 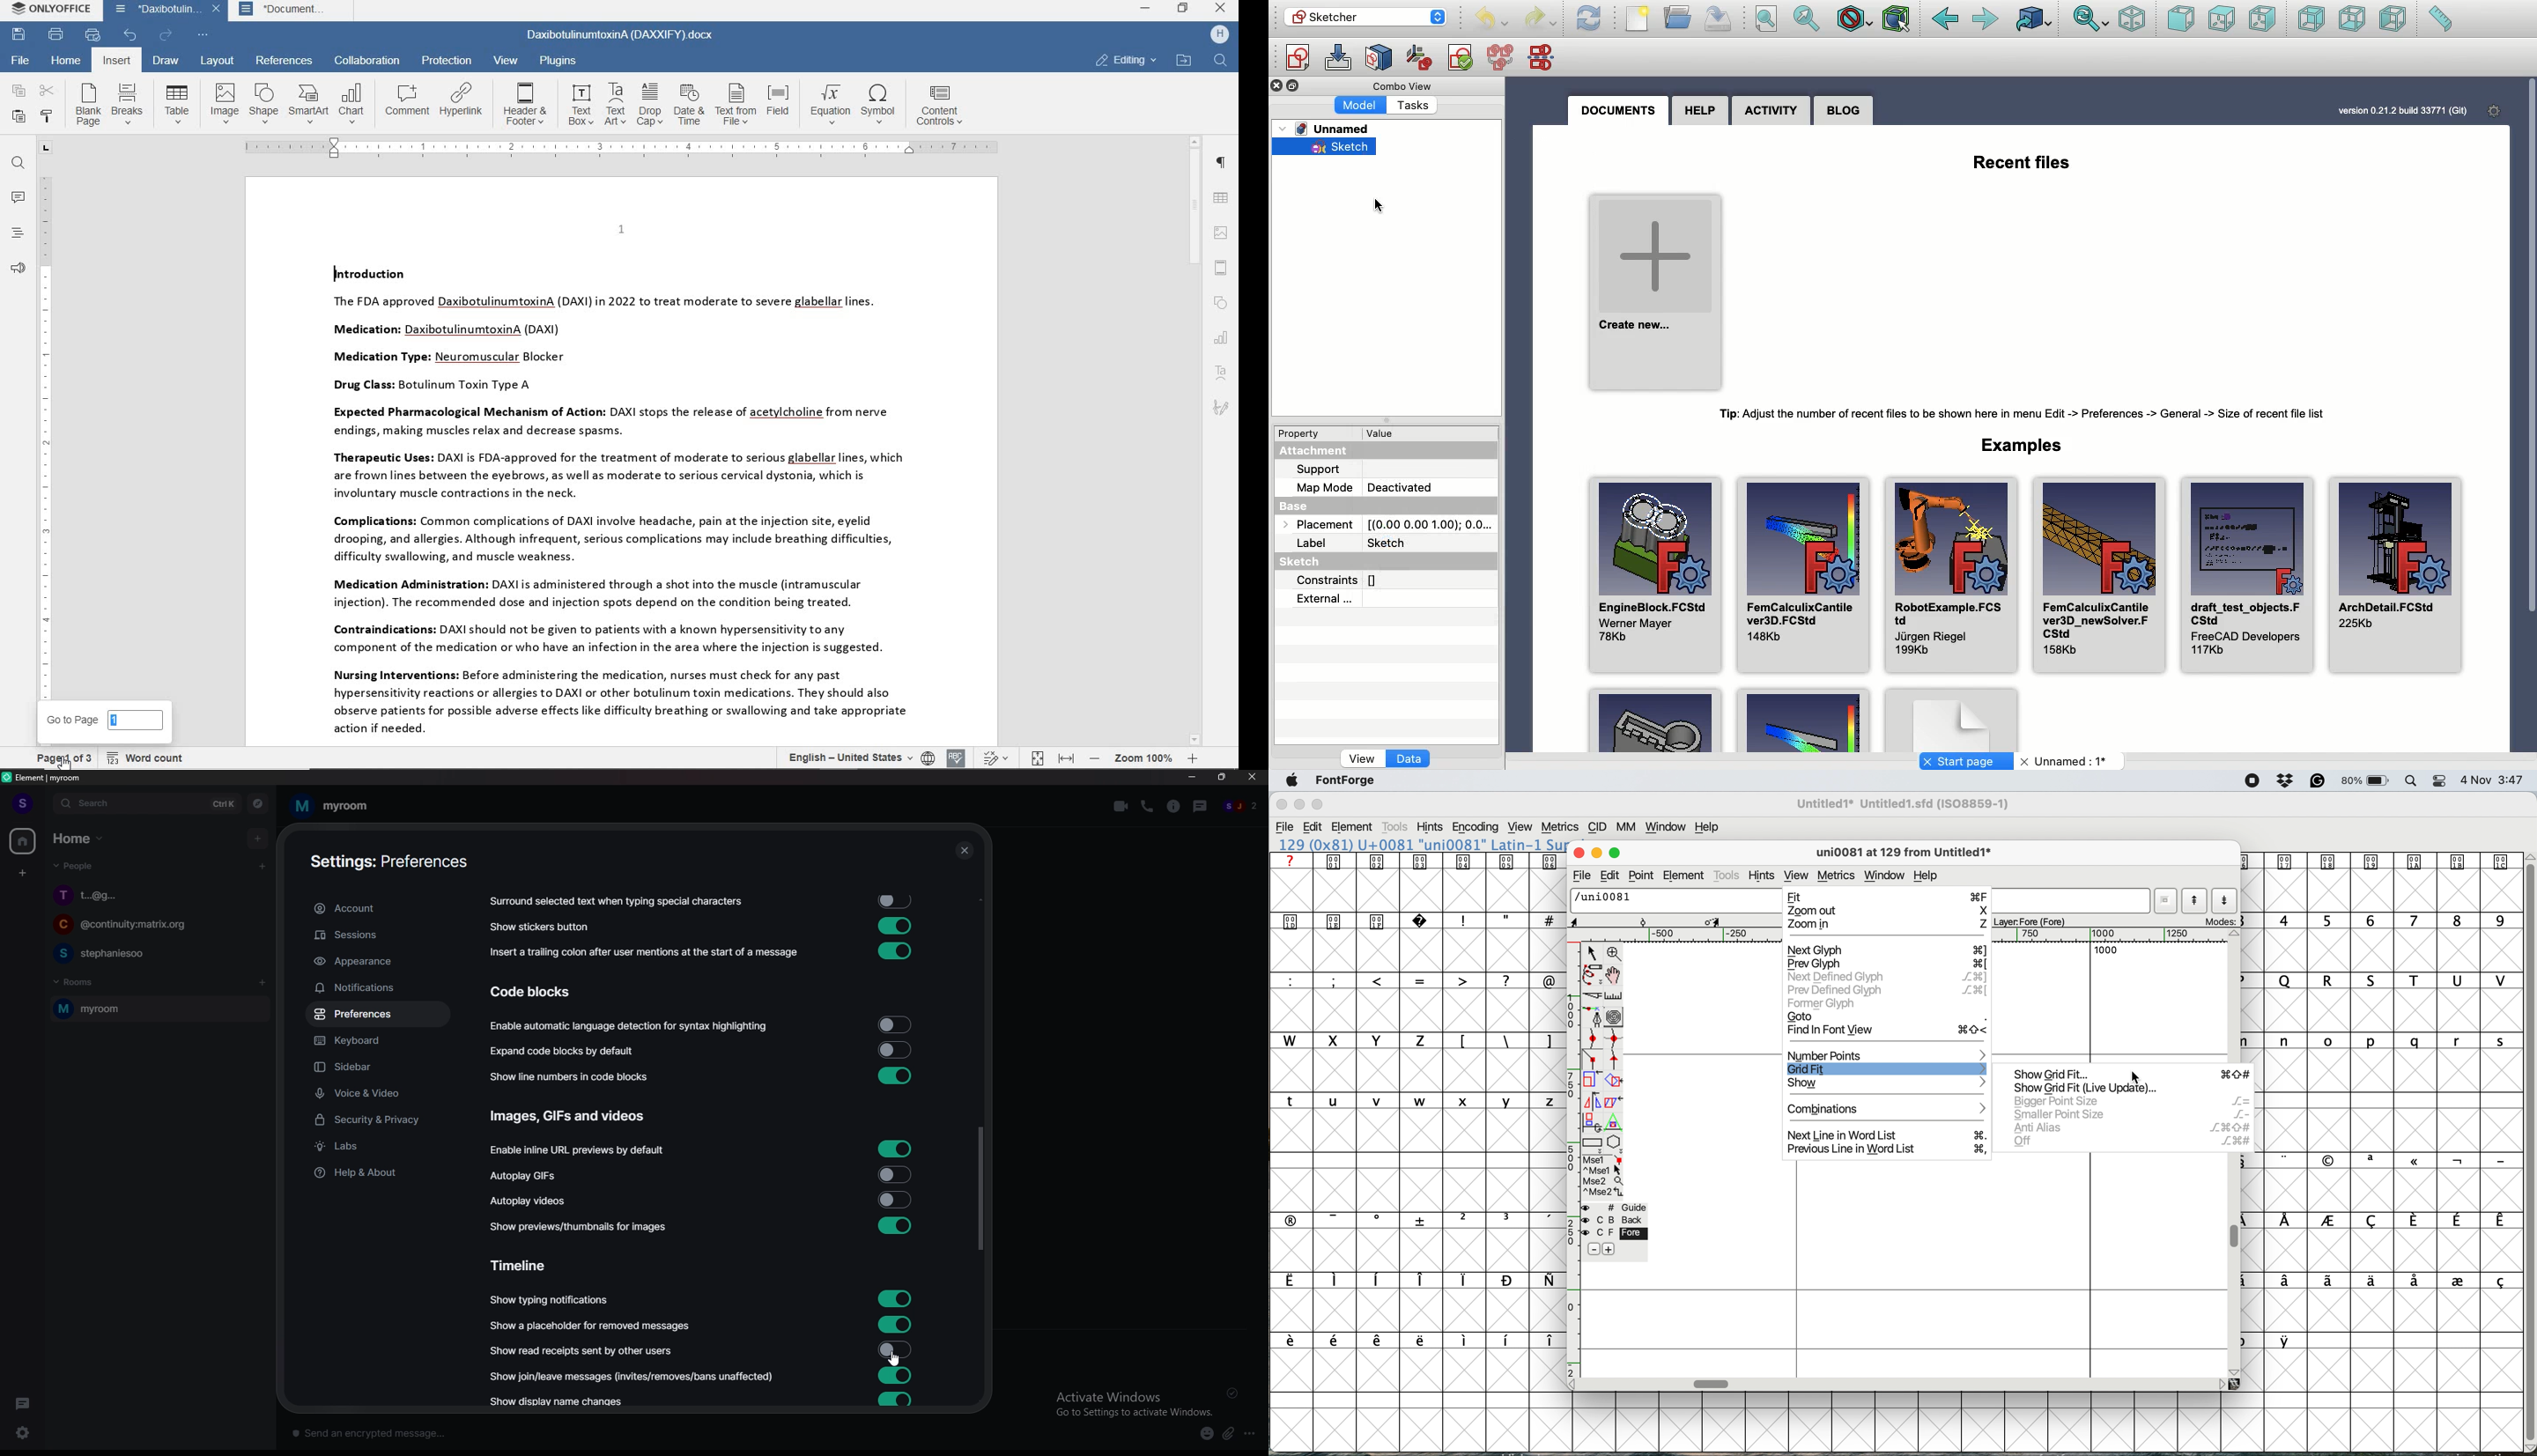 What do you see at coordinates (353, 102) in the screenshot?
I see `chart` at bounding box center [353, 102].